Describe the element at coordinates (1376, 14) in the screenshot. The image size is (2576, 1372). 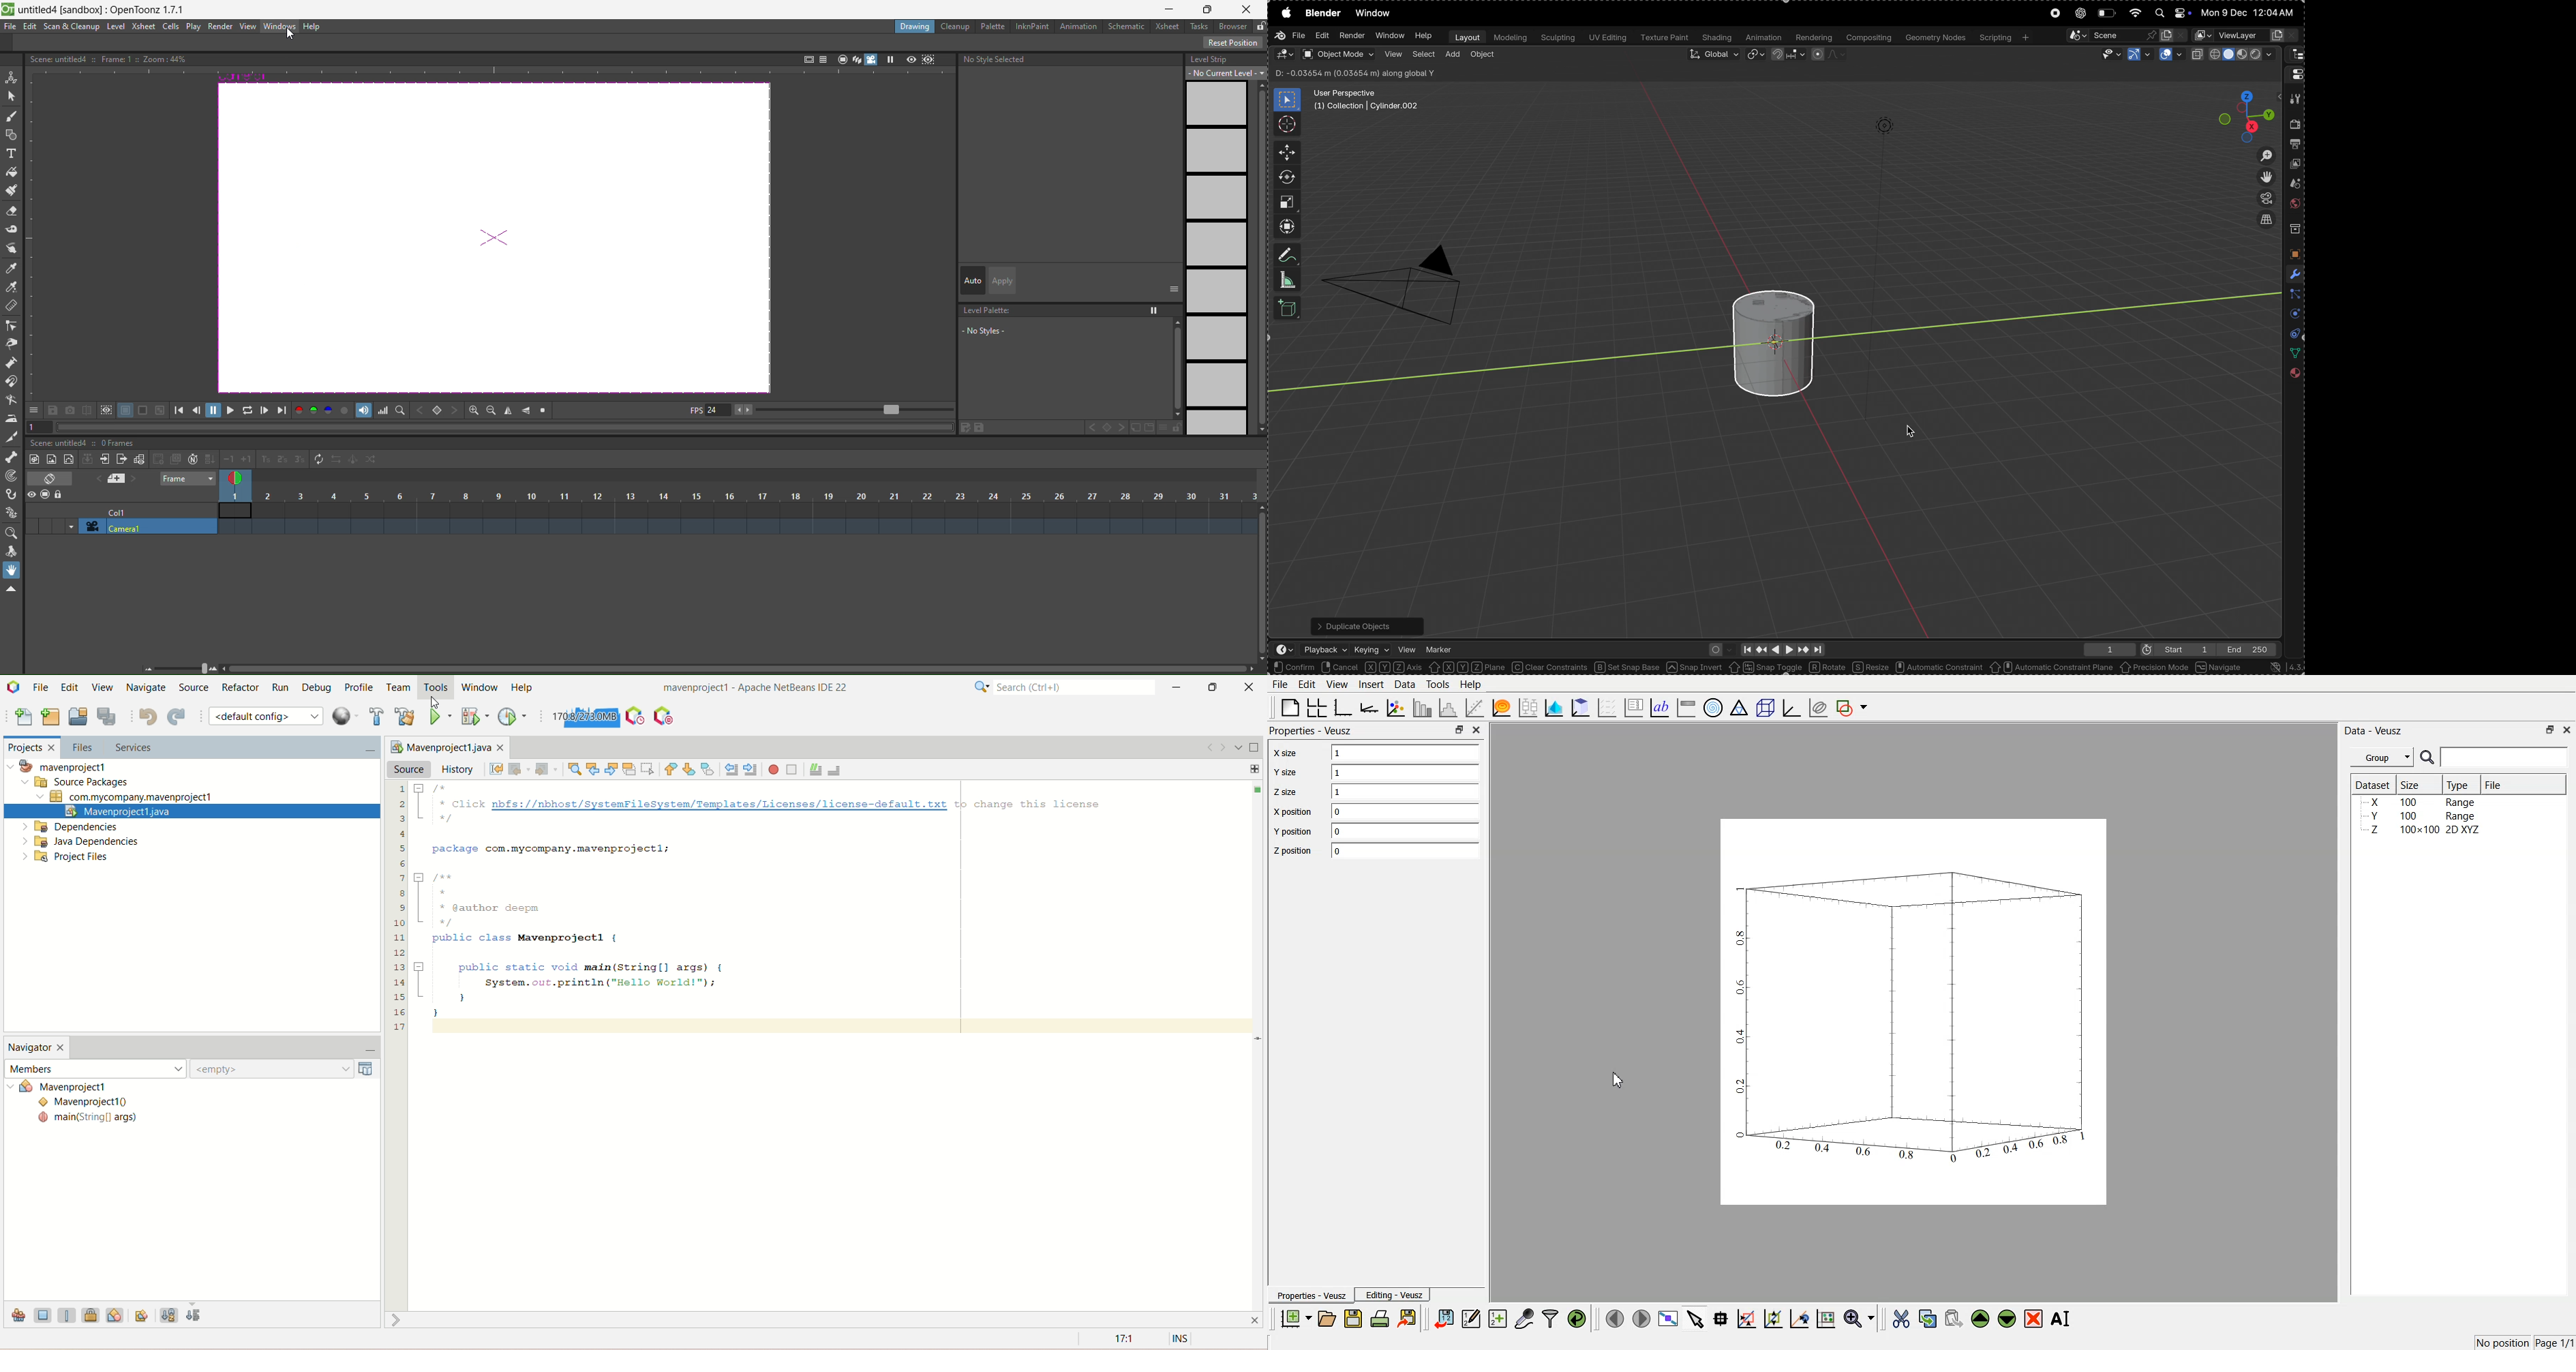
I see `Window` at that location.